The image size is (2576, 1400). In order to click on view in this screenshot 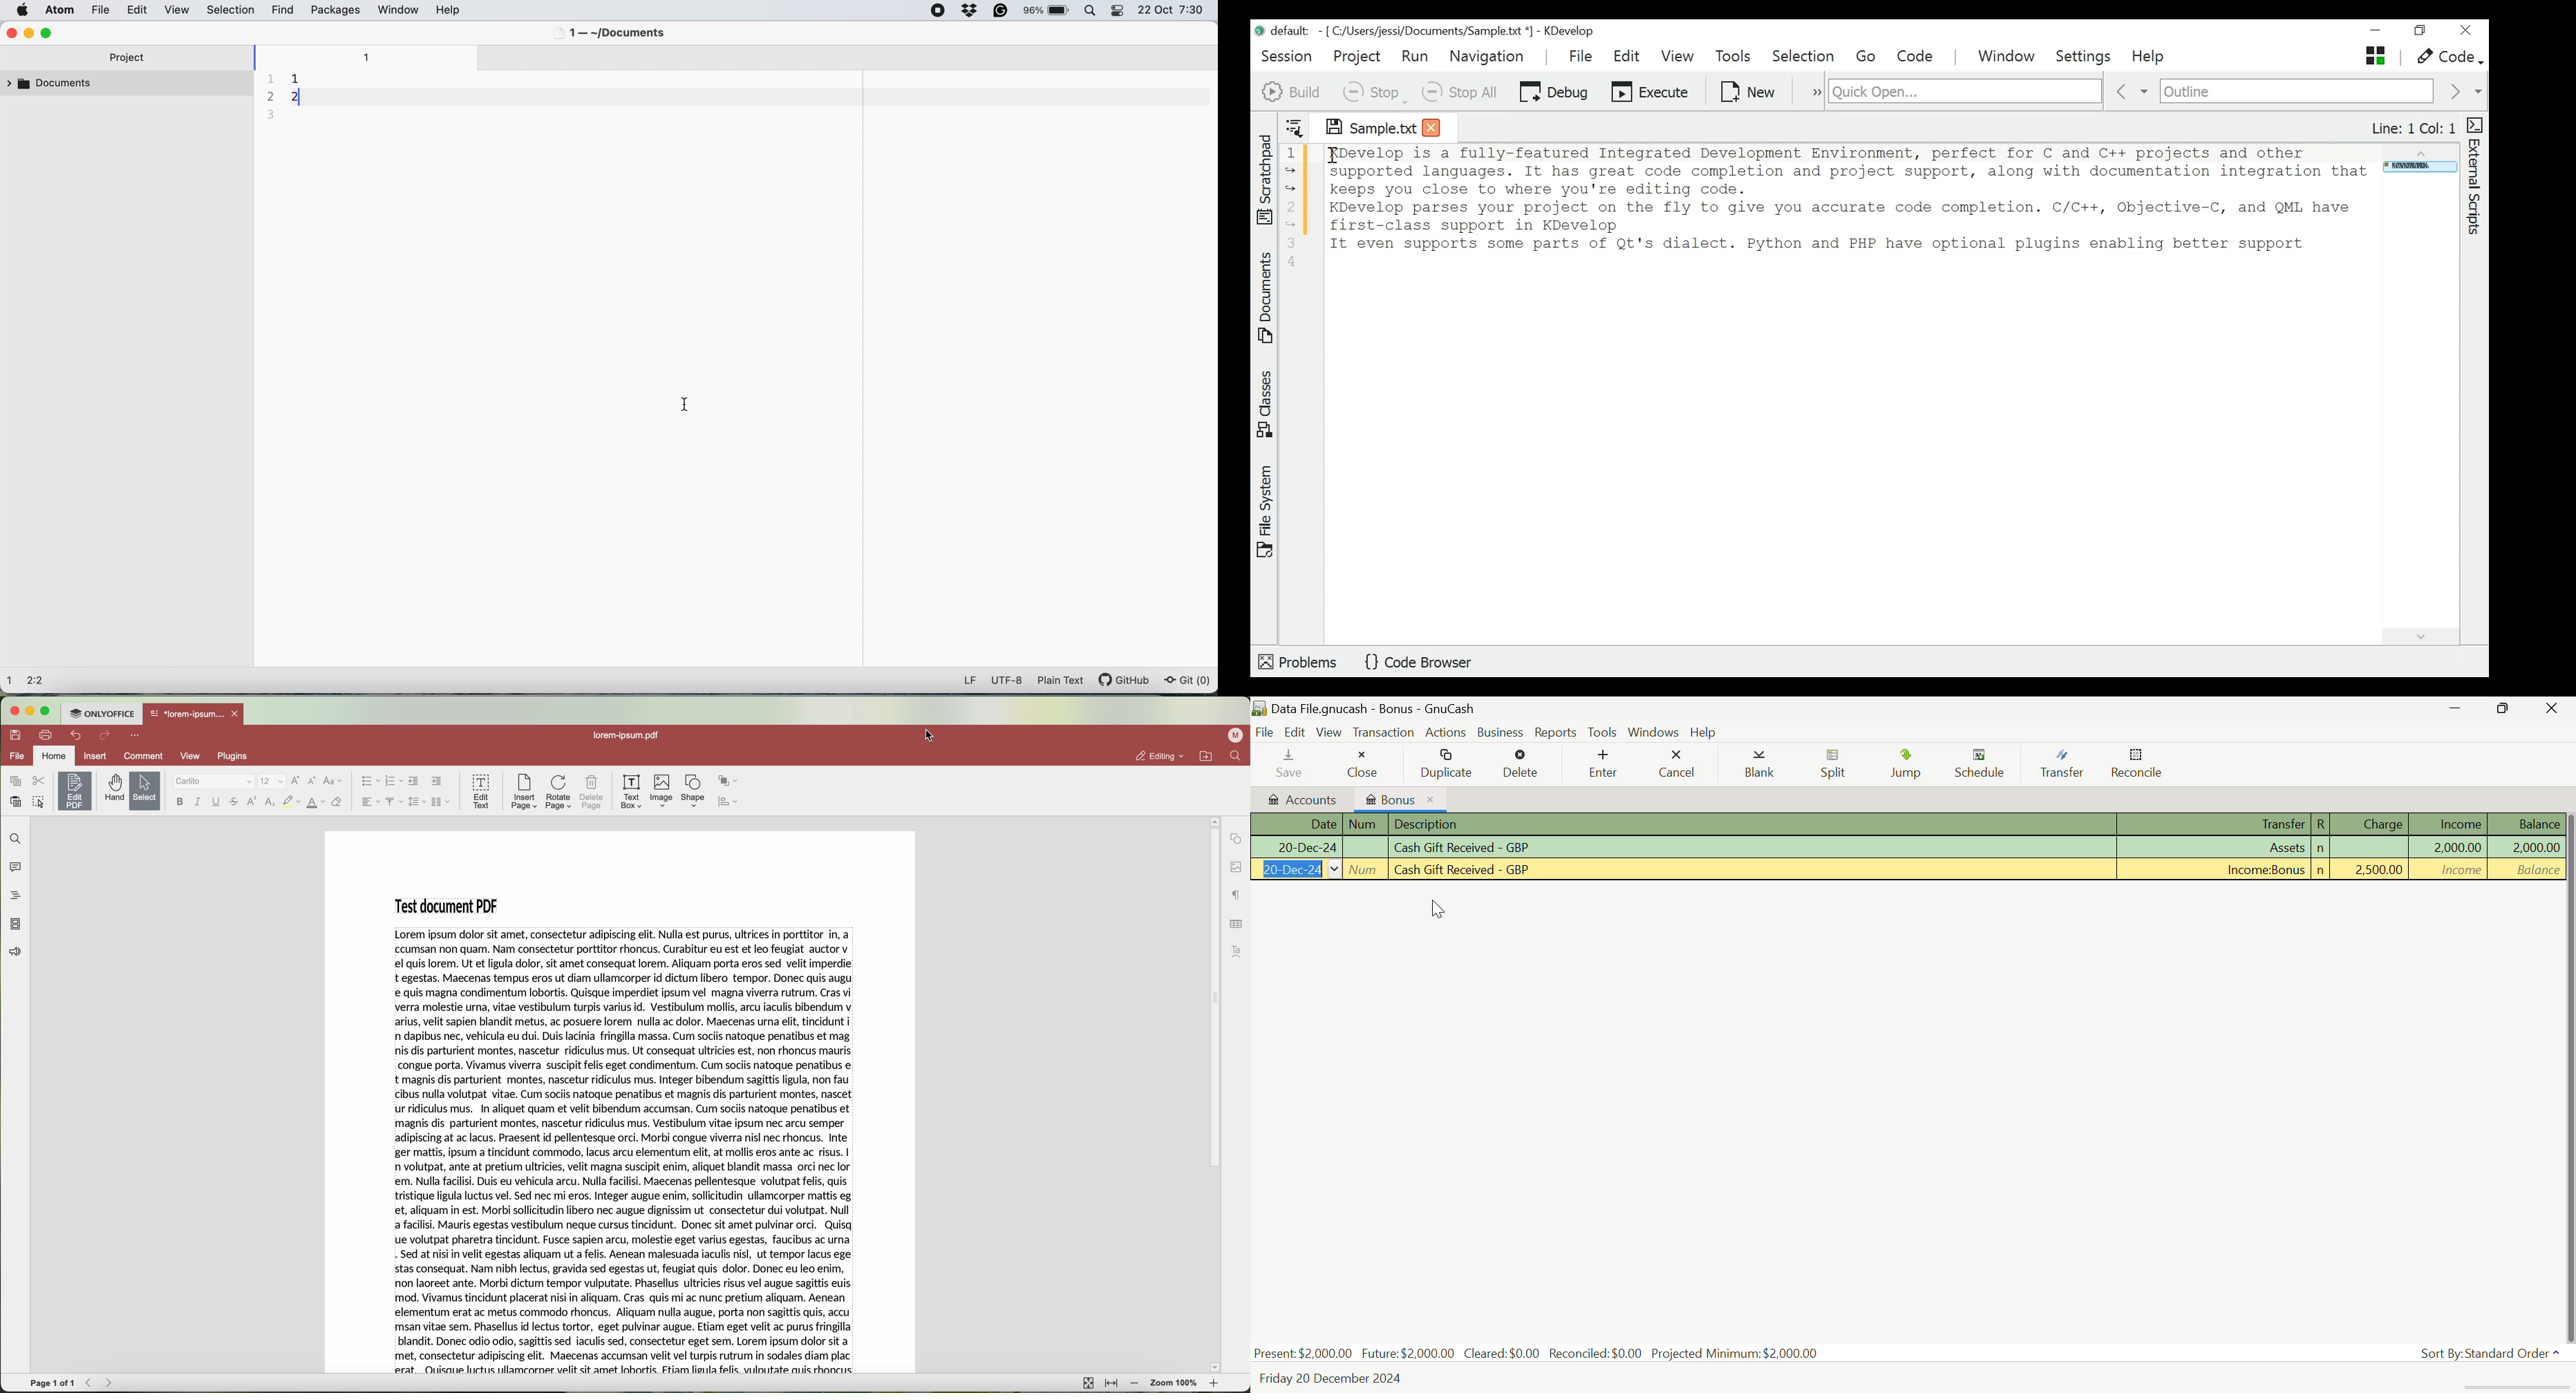, I will do `click(179, 9)`.